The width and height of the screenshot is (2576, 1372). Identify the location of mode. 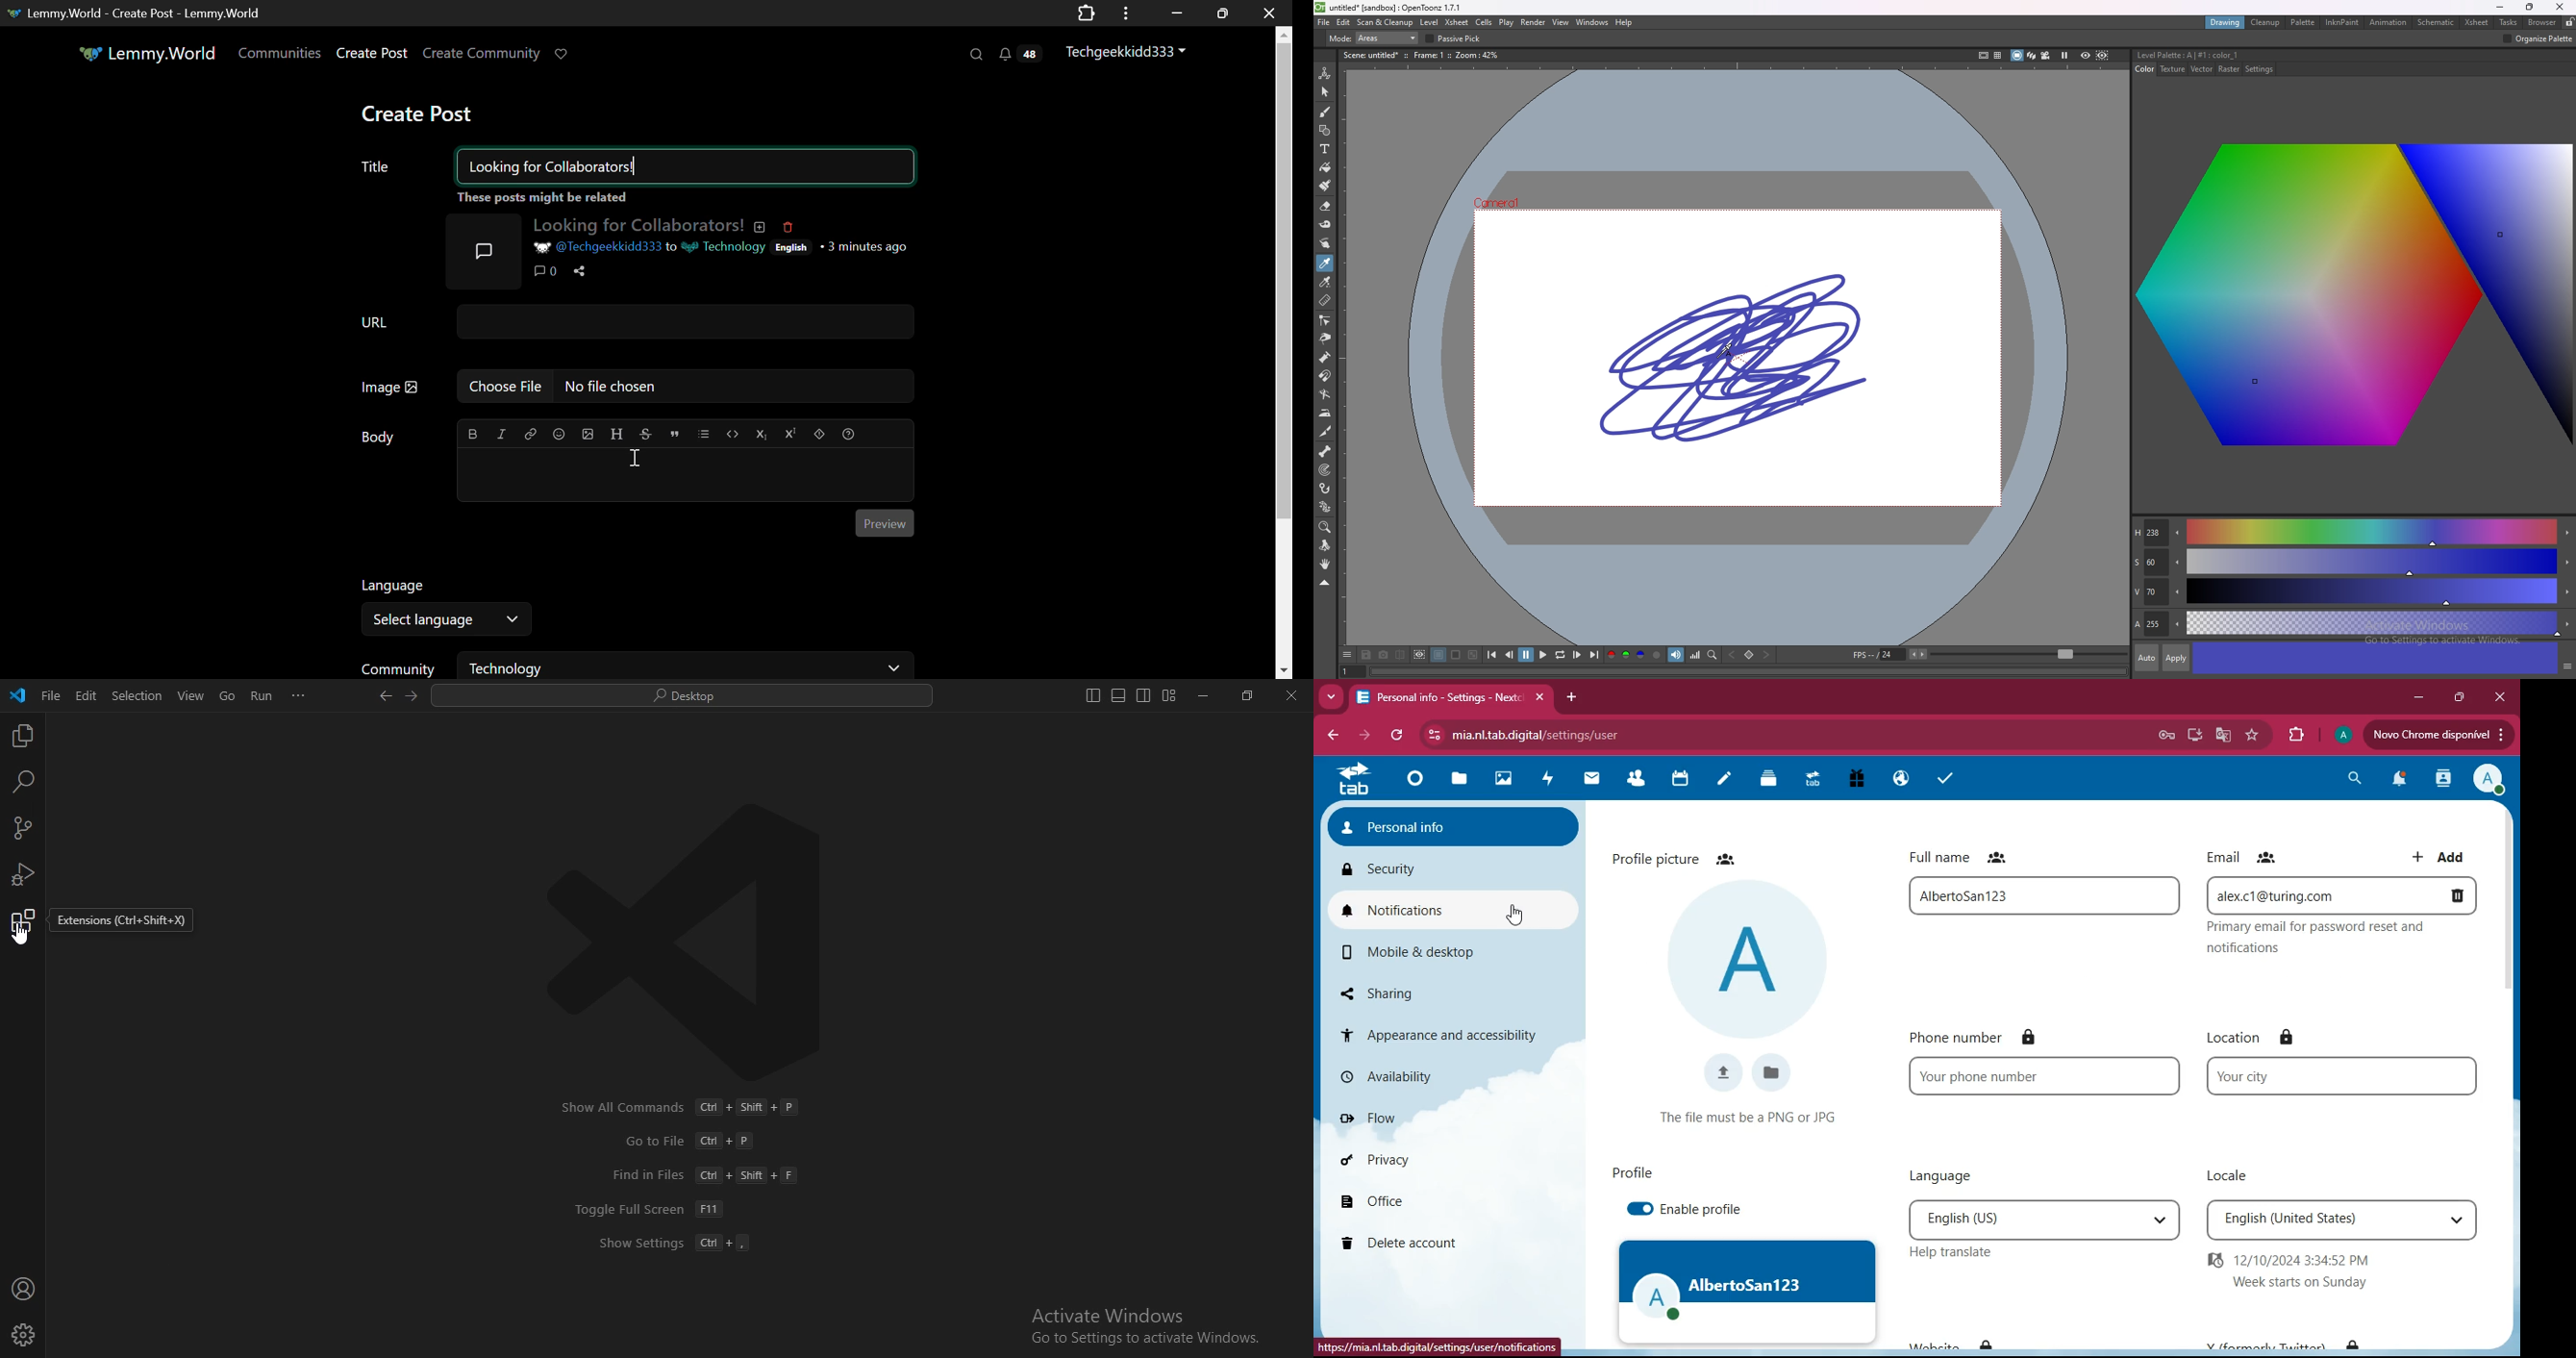
(1491, 38).